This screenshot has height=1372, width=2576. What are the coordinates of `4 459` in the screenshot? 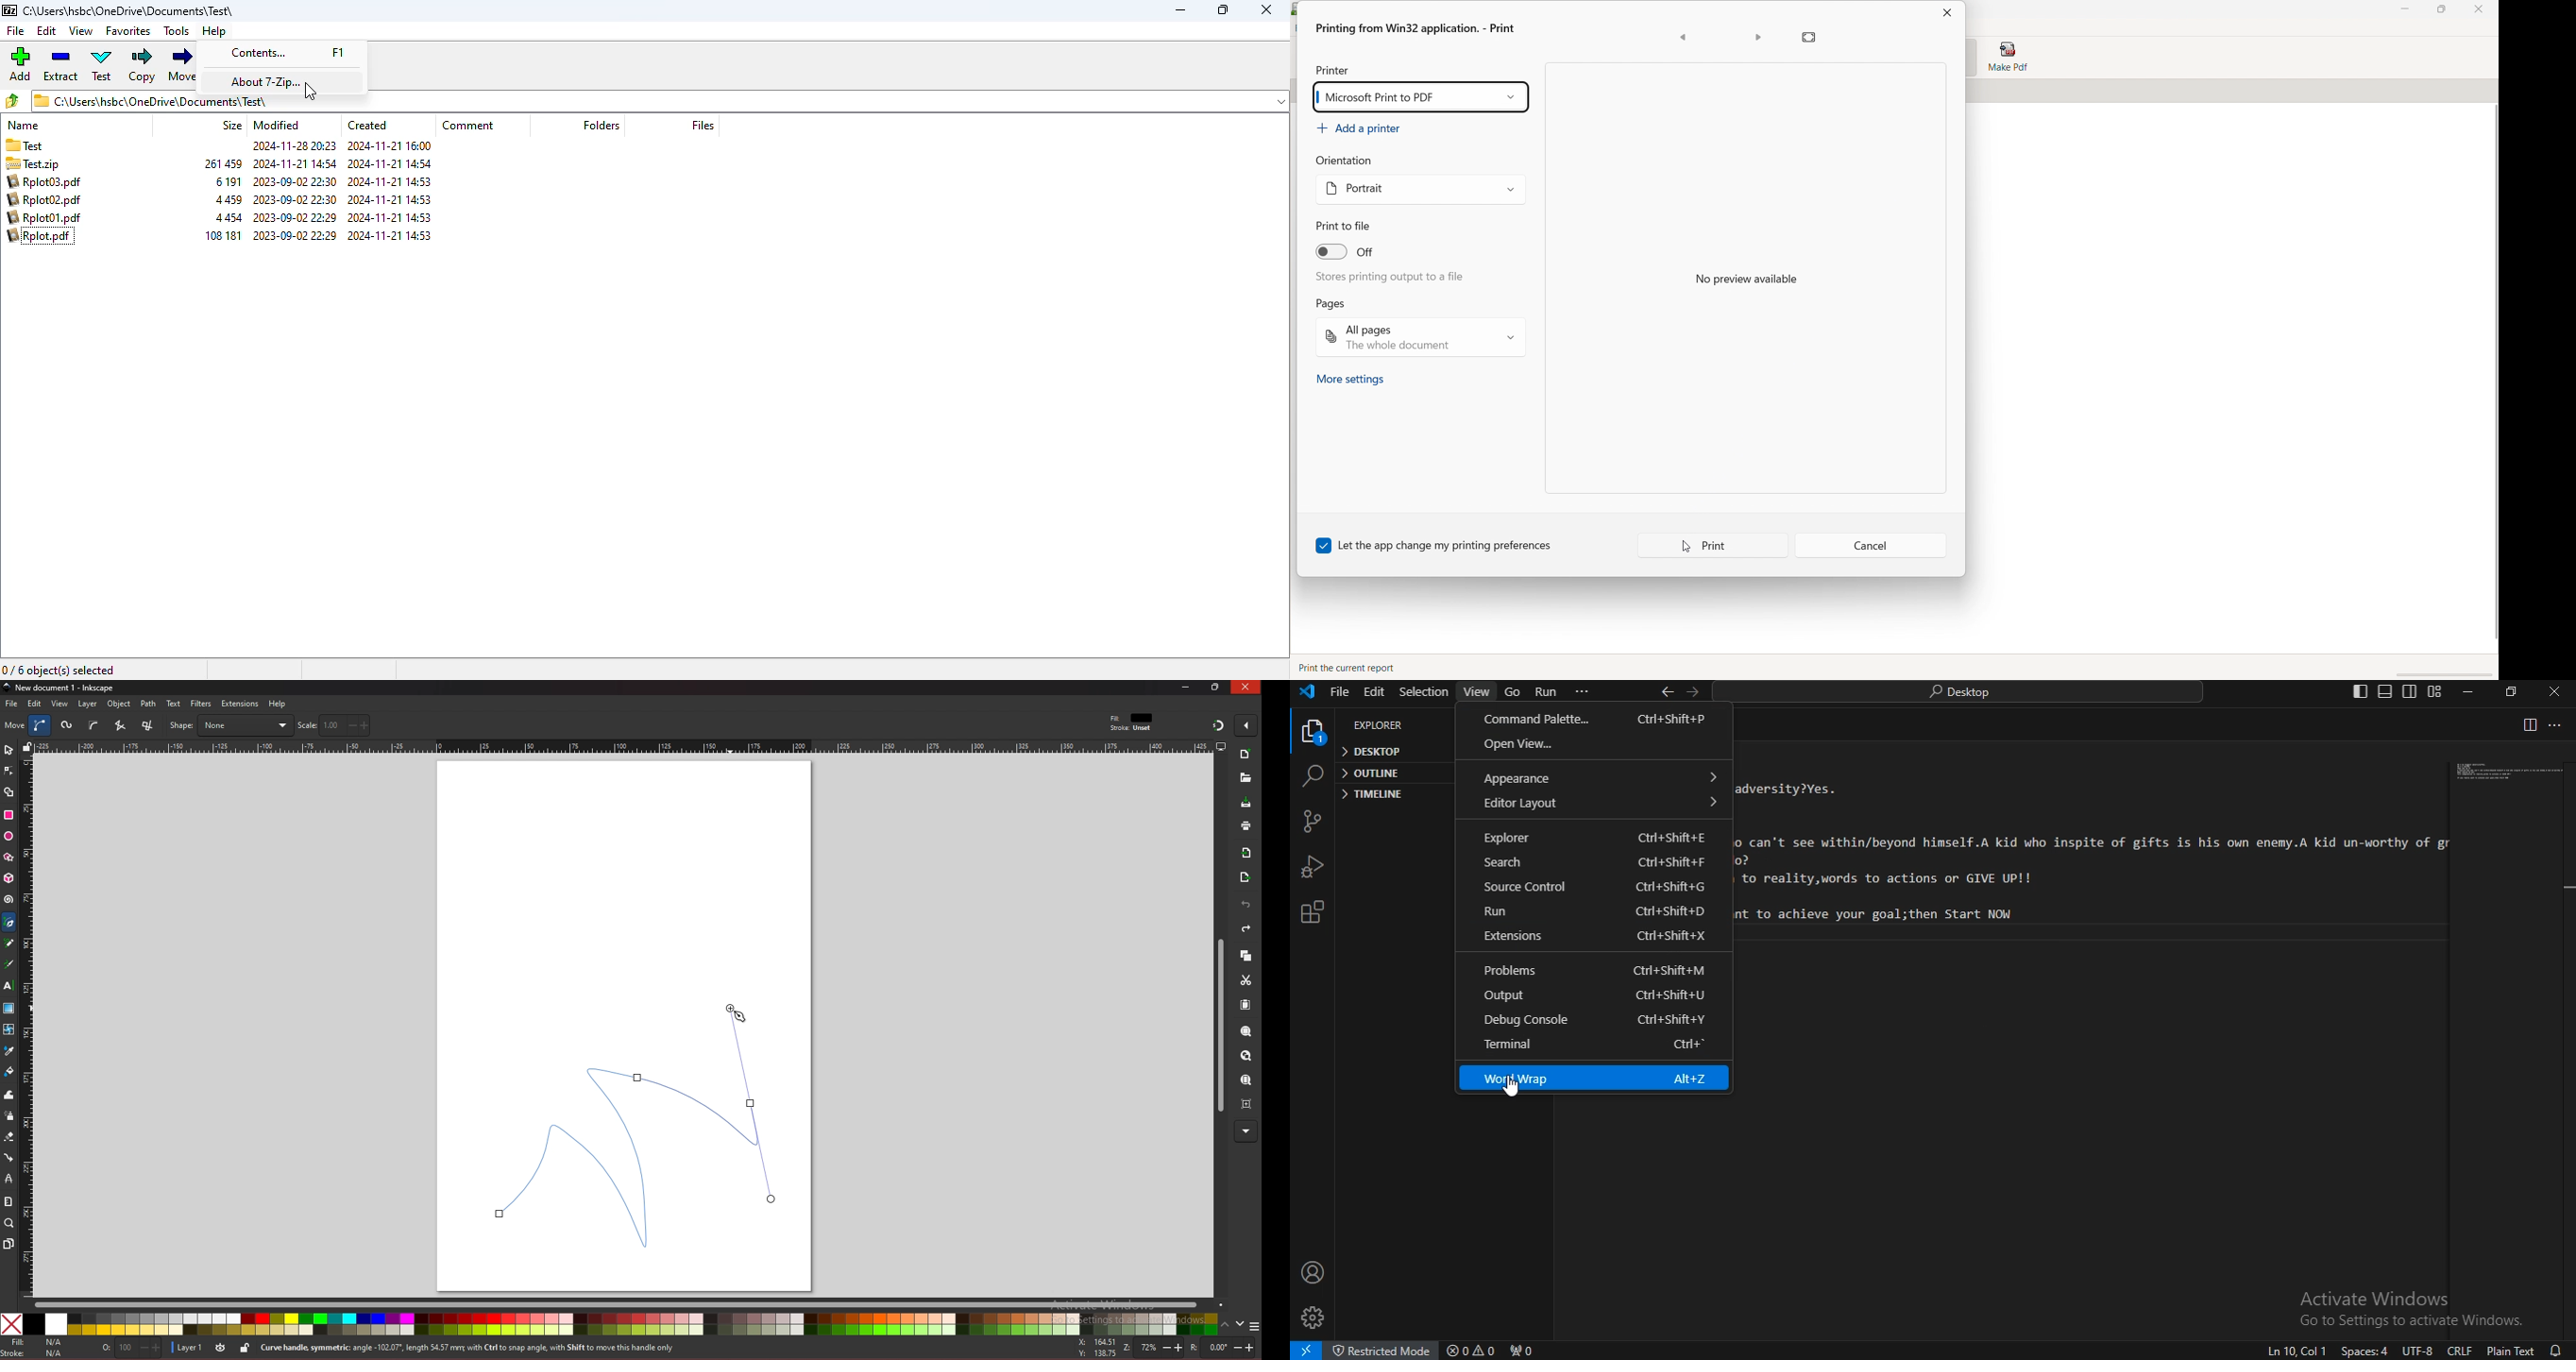 It's located at (230, 200).